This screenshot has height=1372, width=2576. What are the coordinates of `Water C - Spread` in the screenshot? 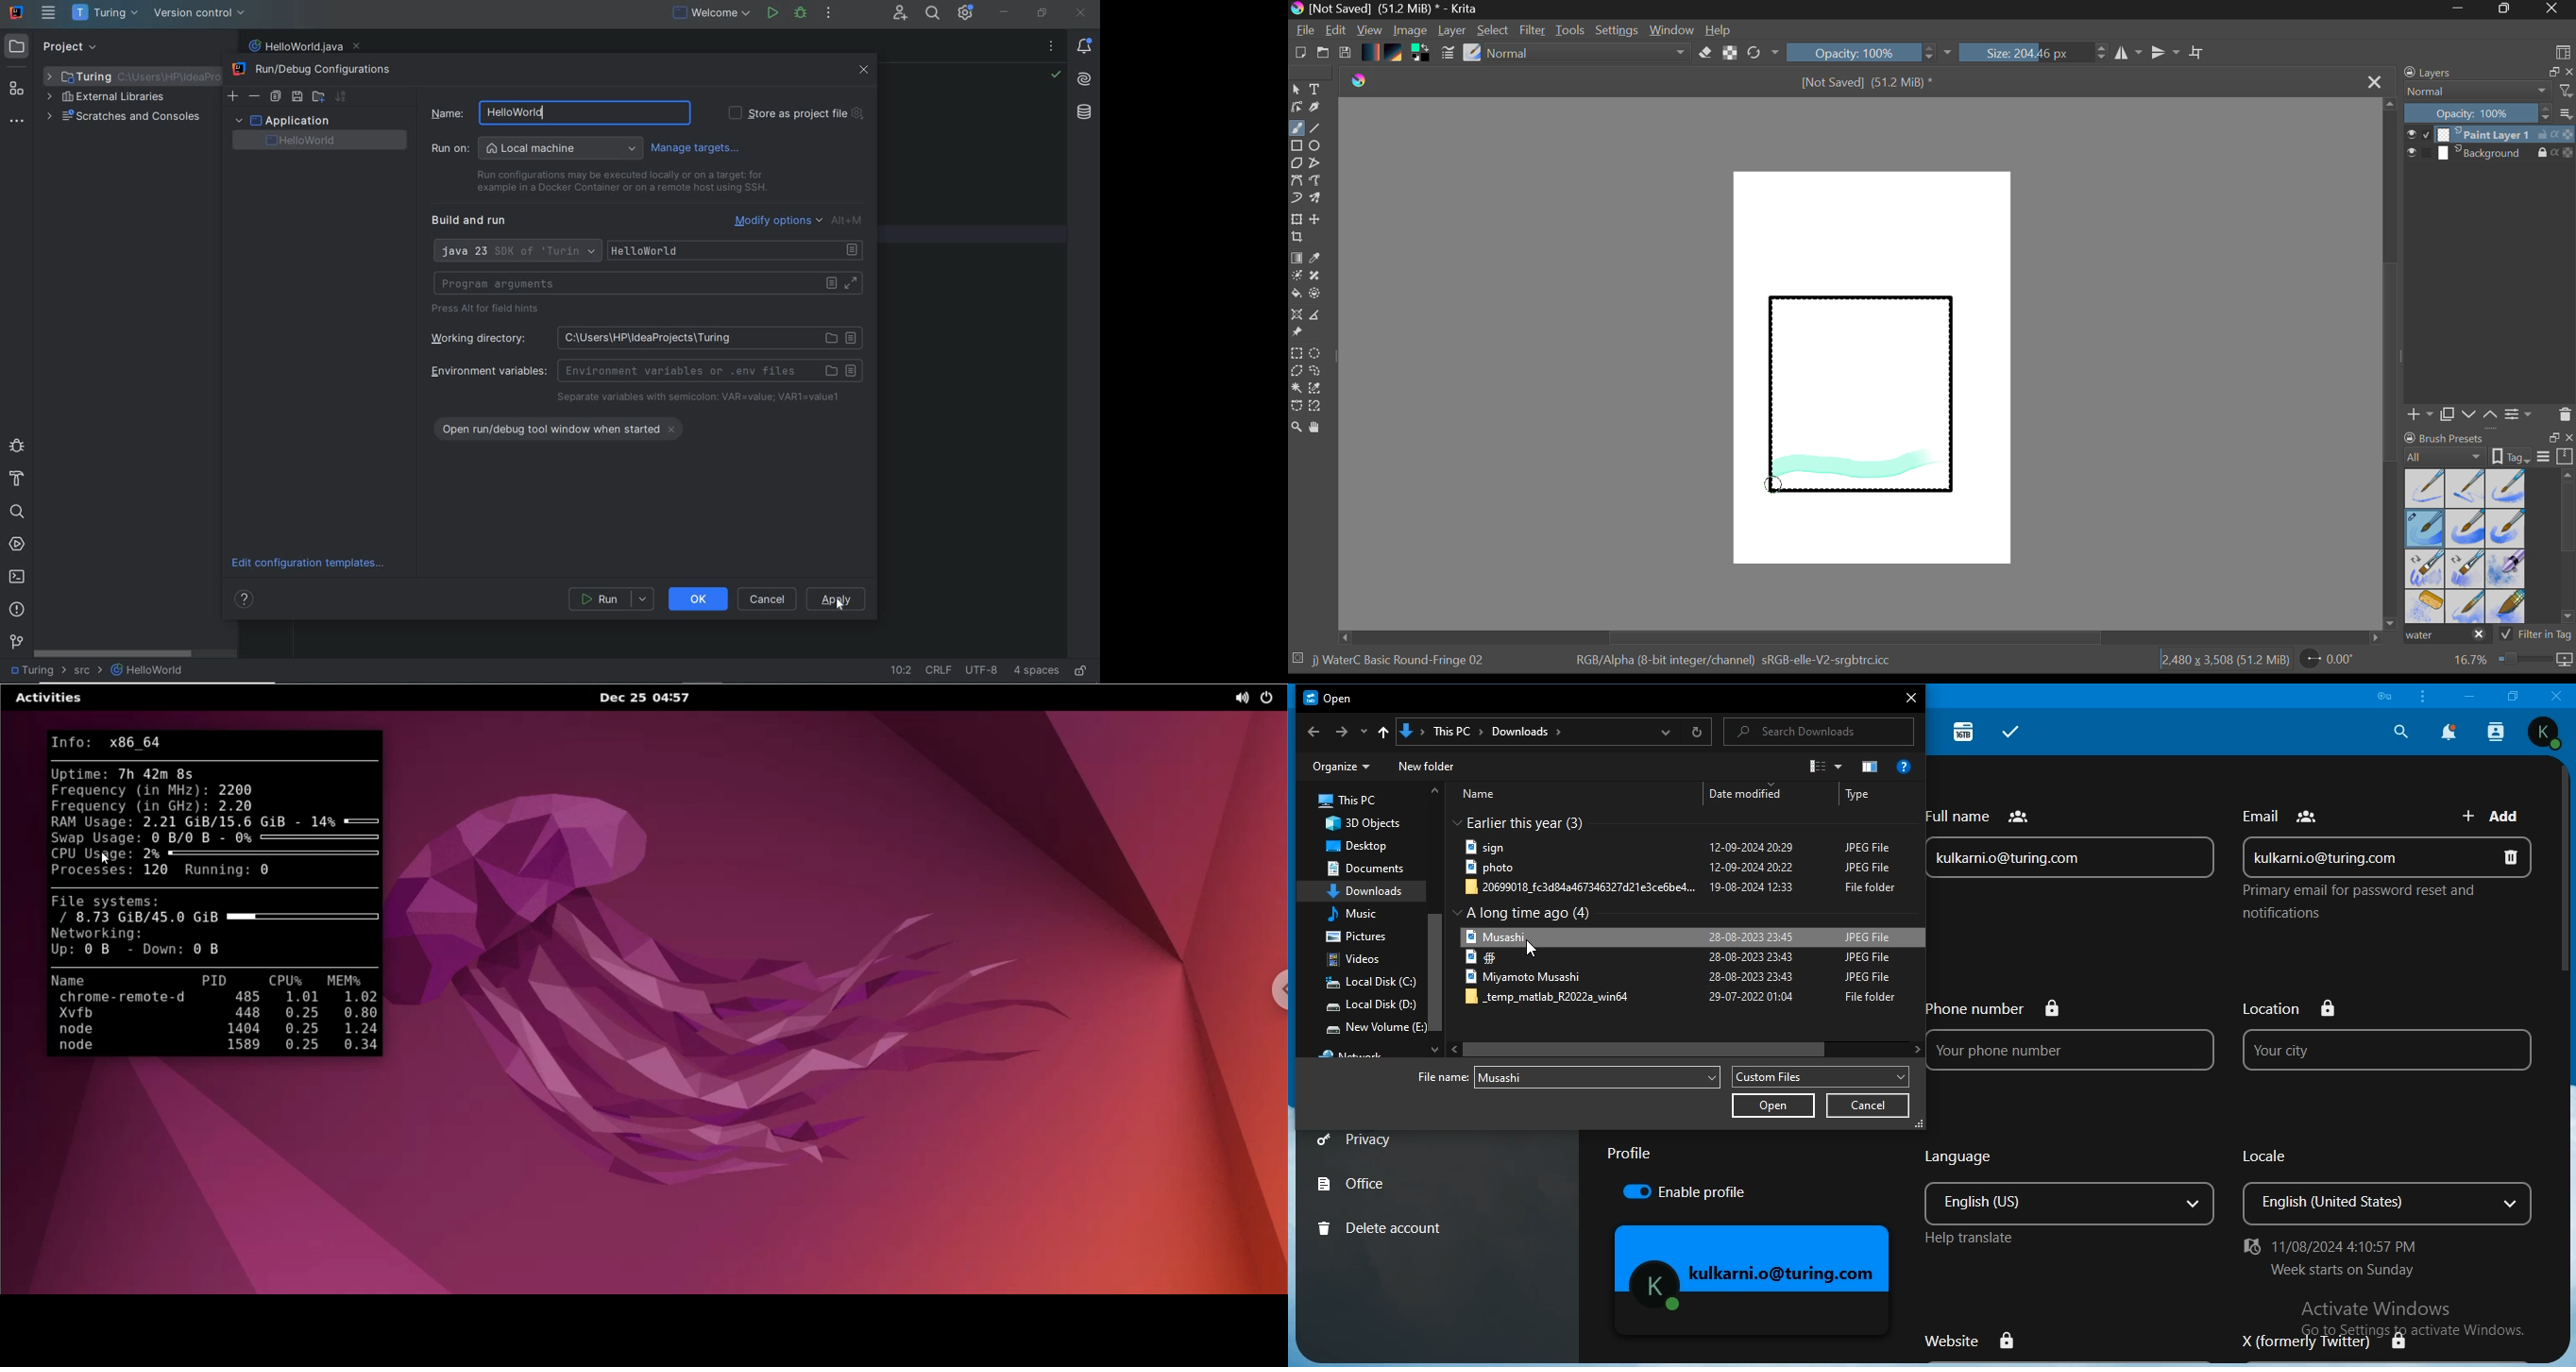 It's located at (2467, 607).